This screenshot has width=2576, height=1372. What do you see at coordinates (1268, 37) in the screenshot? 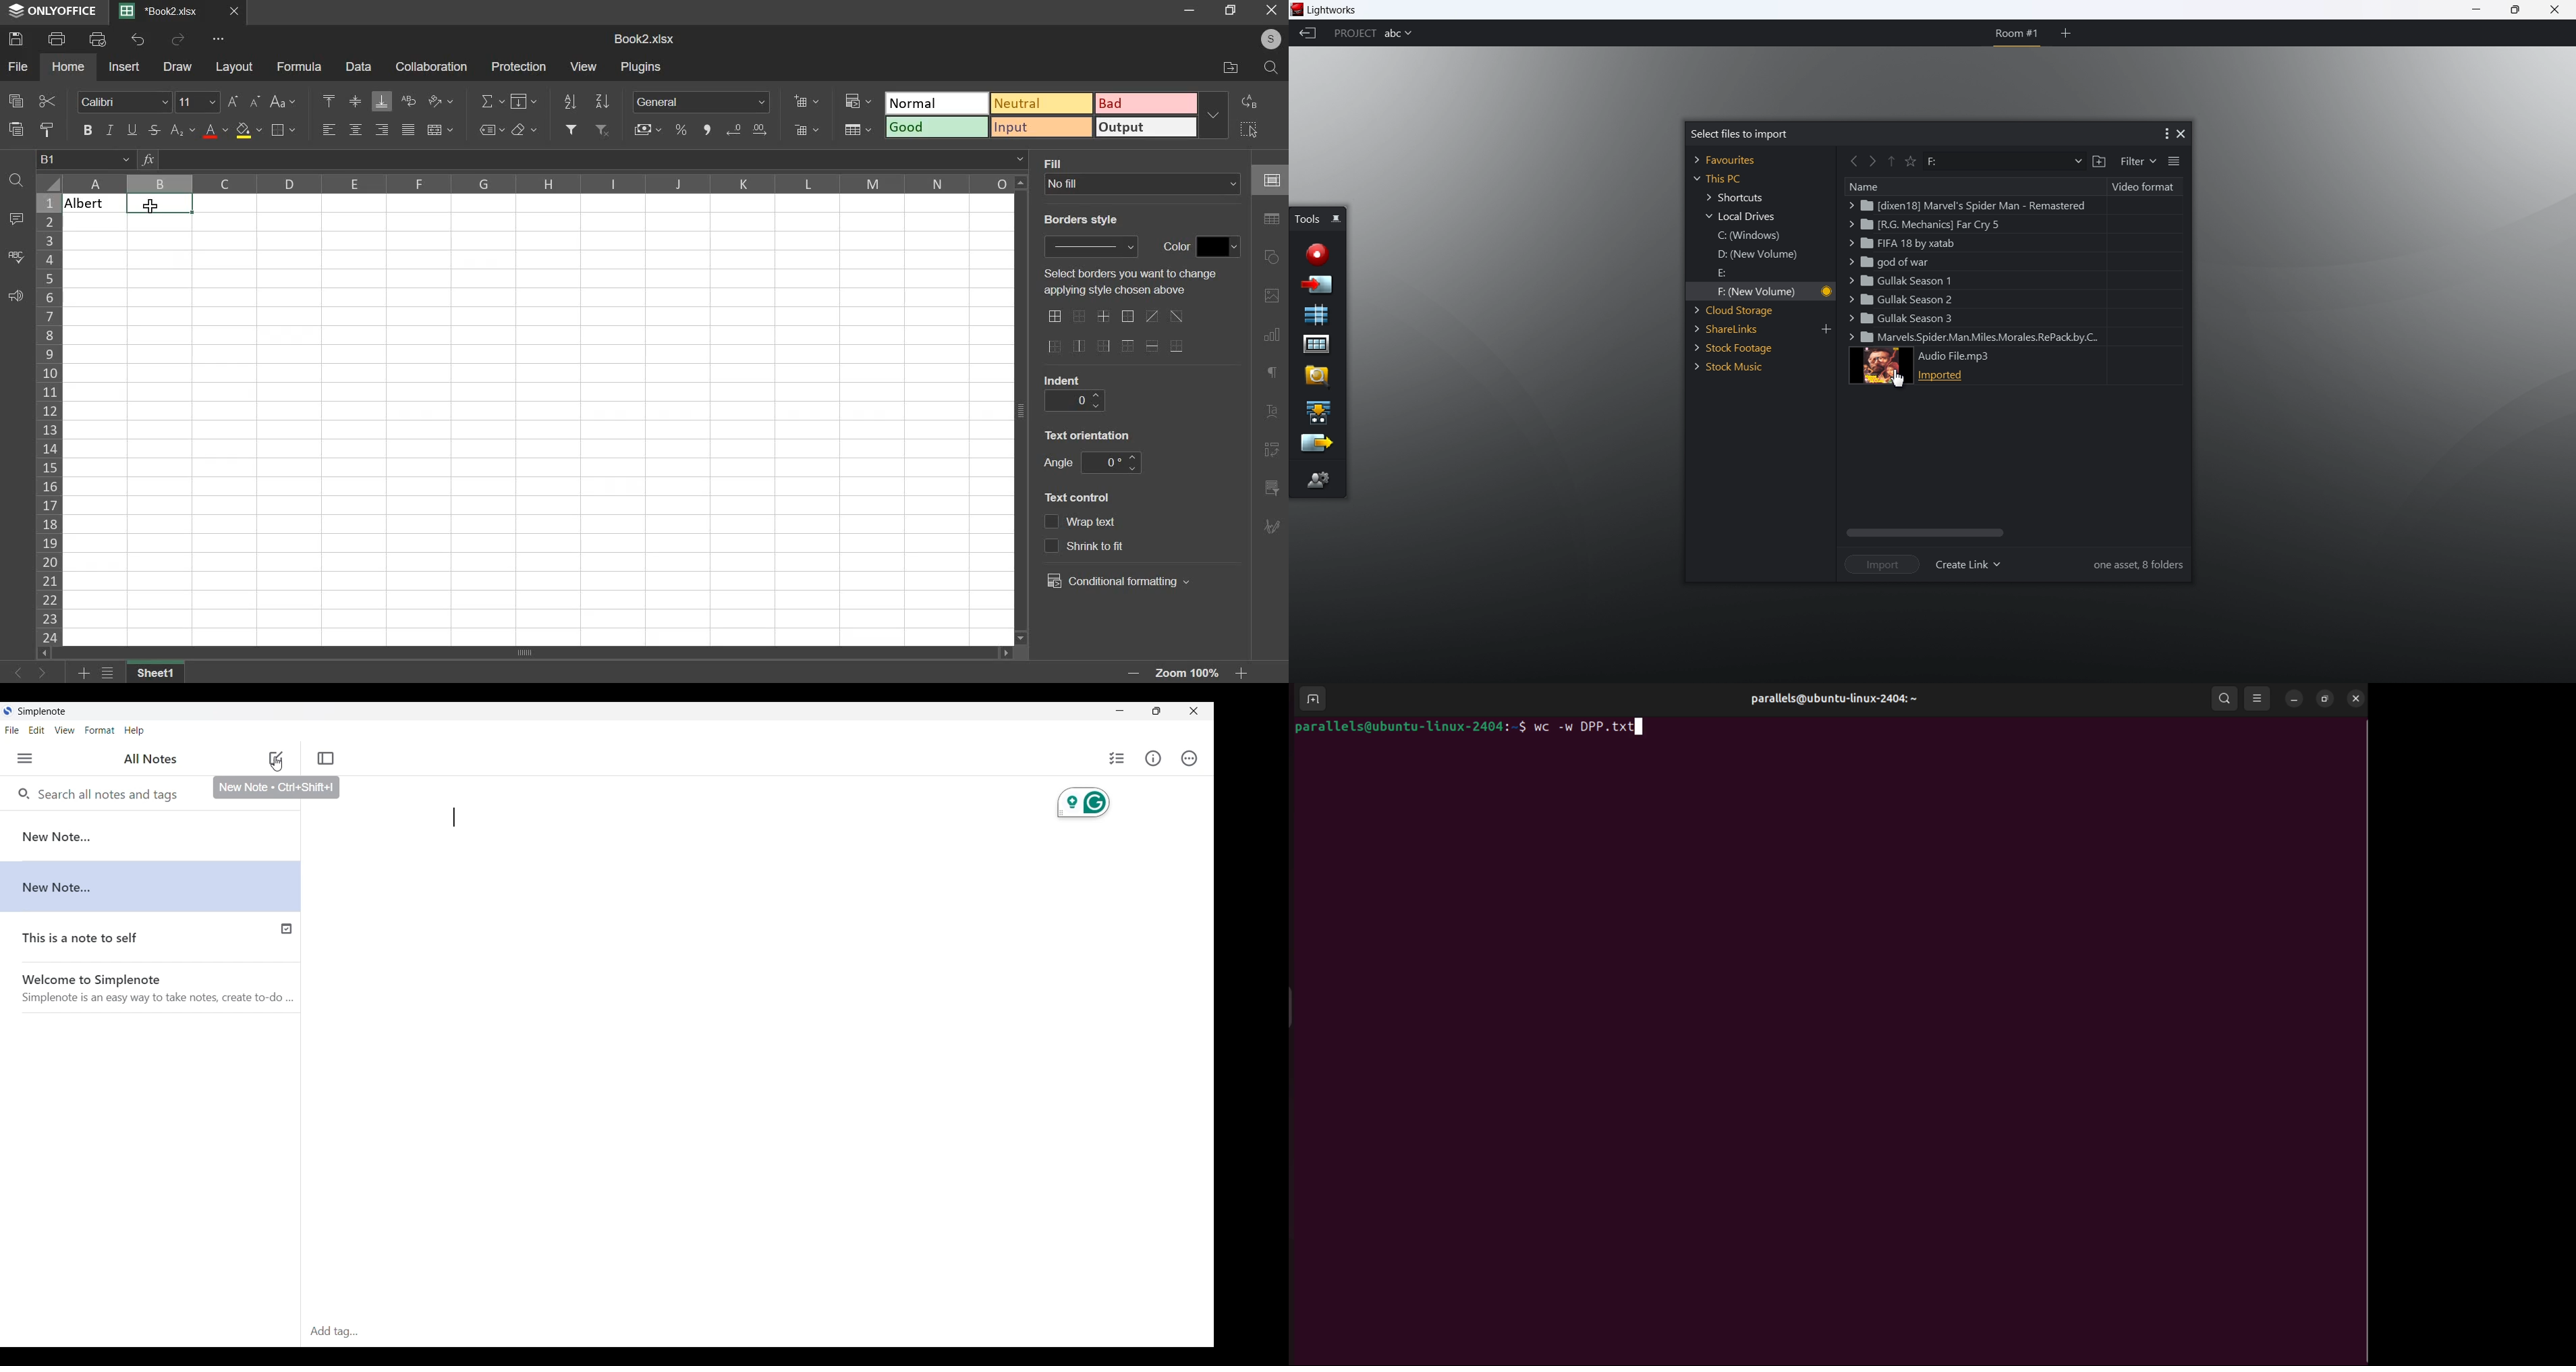
I see `user's account` at bounding box center [1268, 37].